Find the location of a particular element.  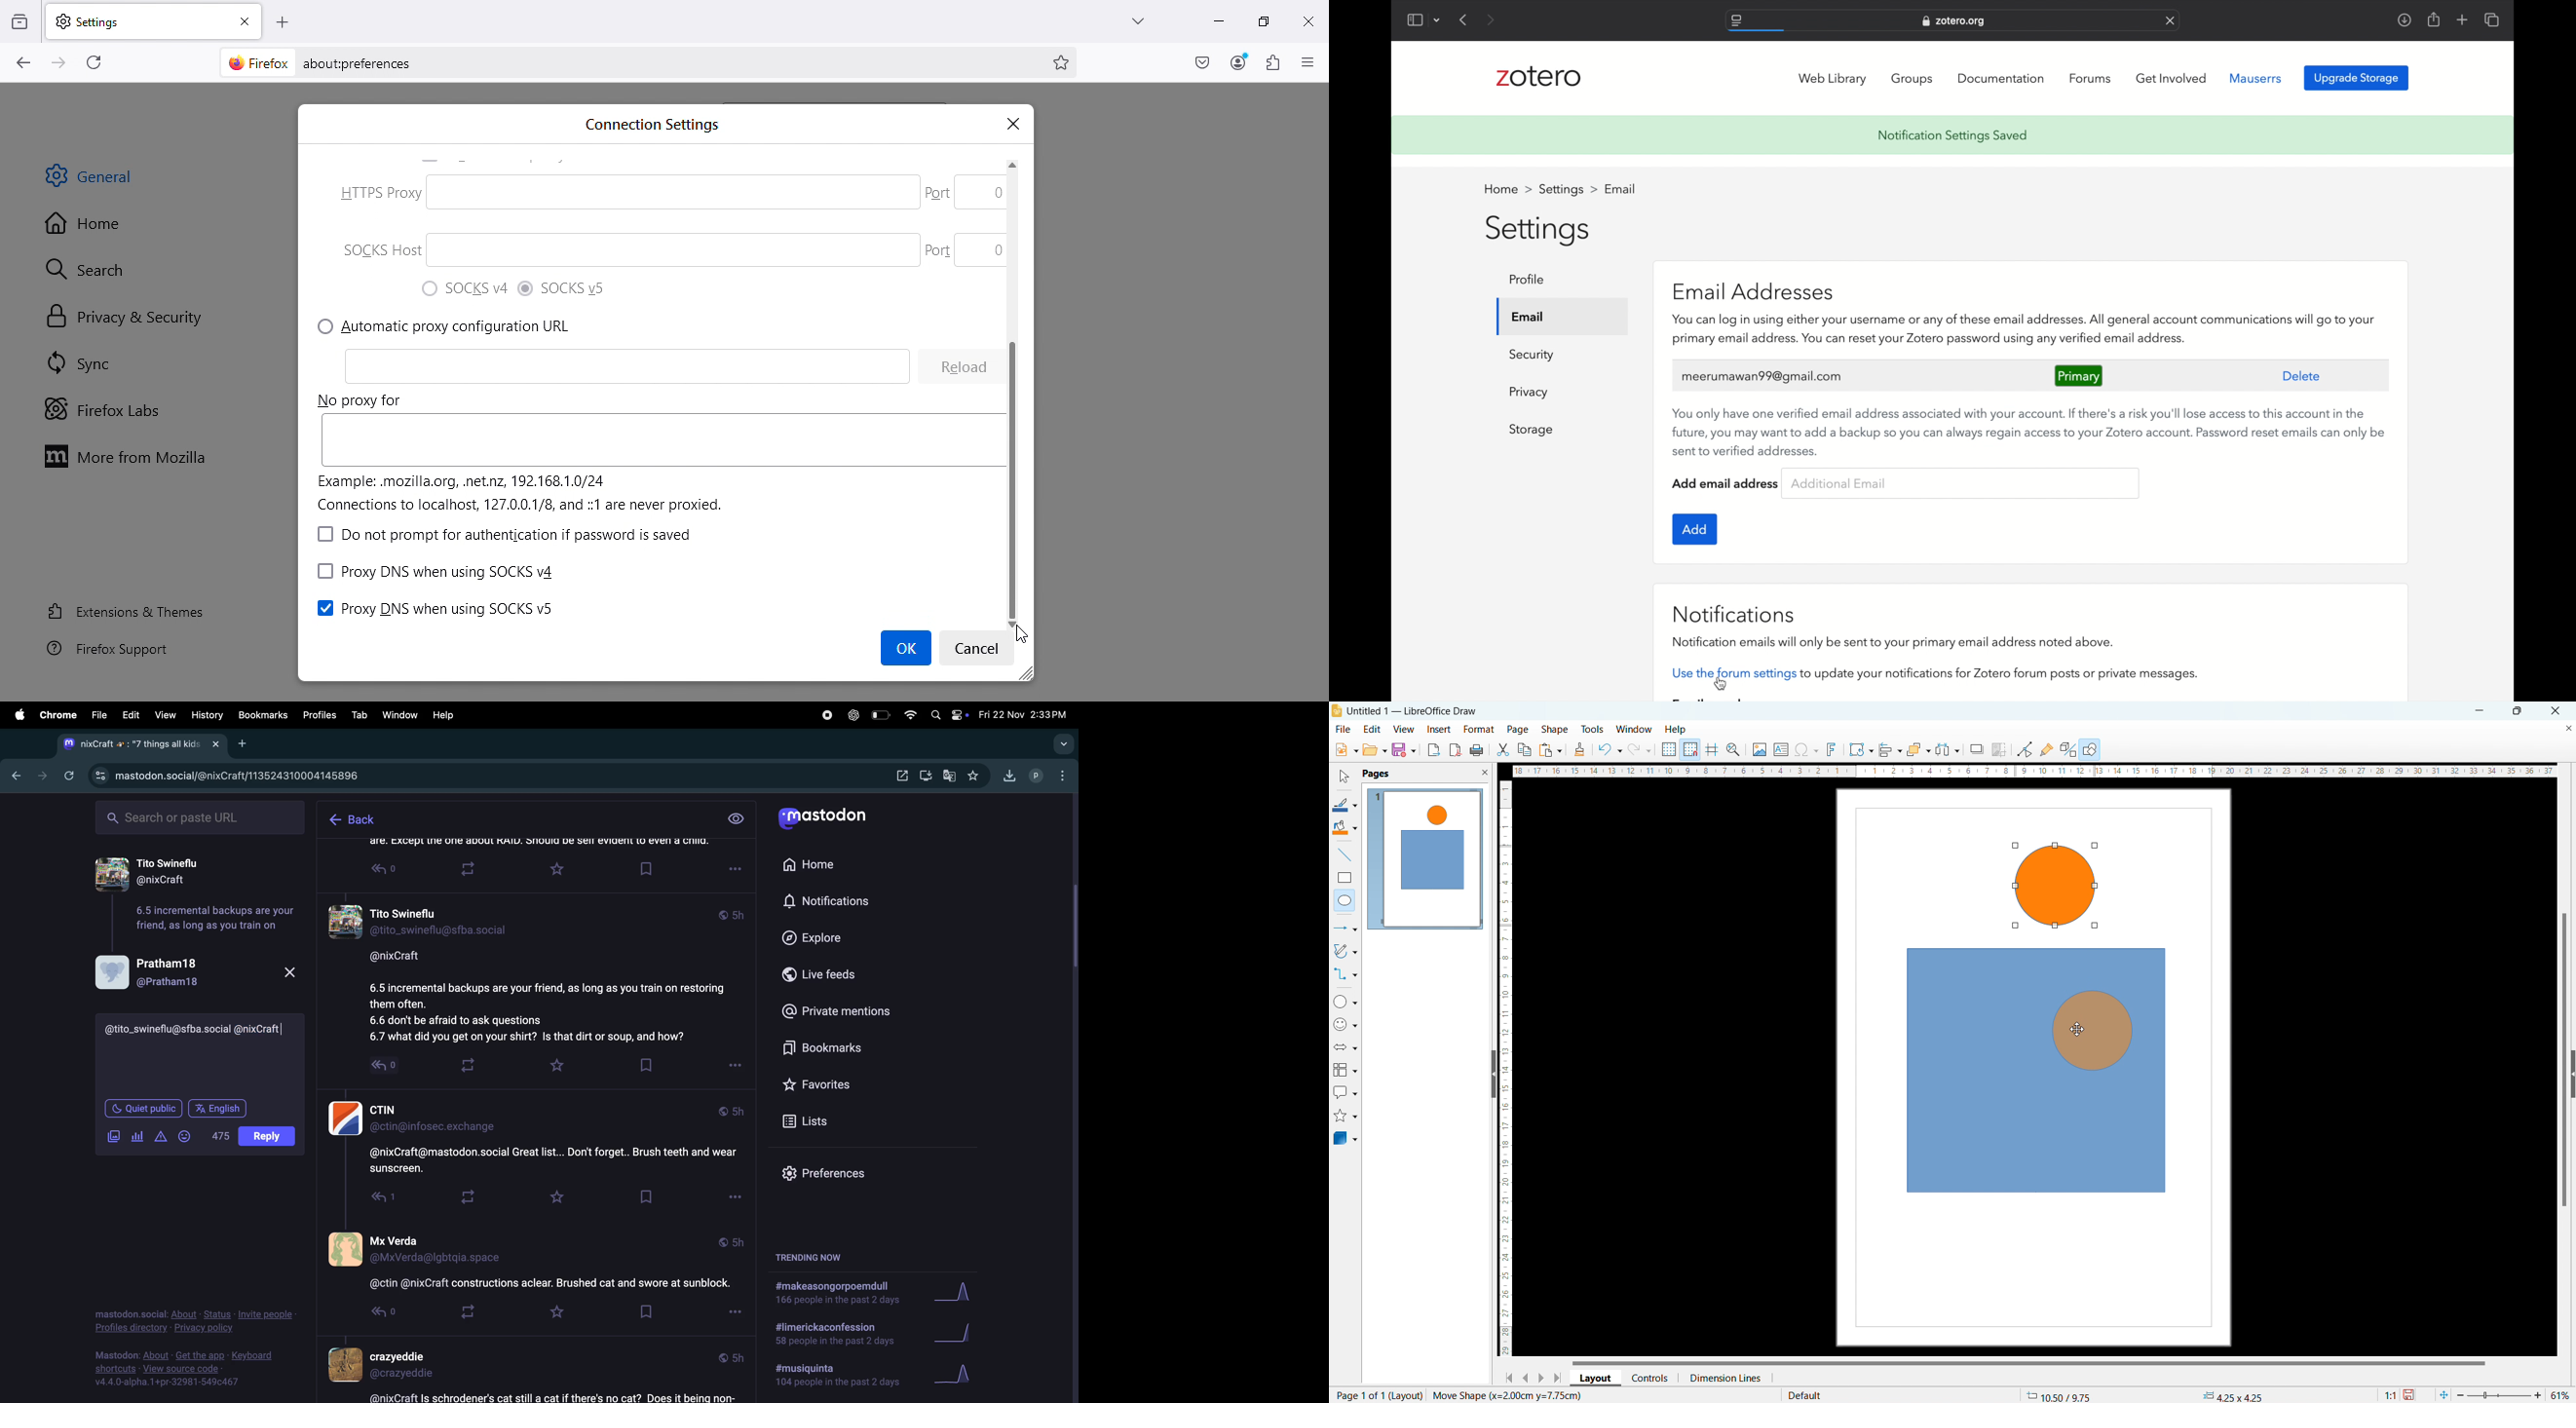

mastodon logo is located at coordinates (831, 819).